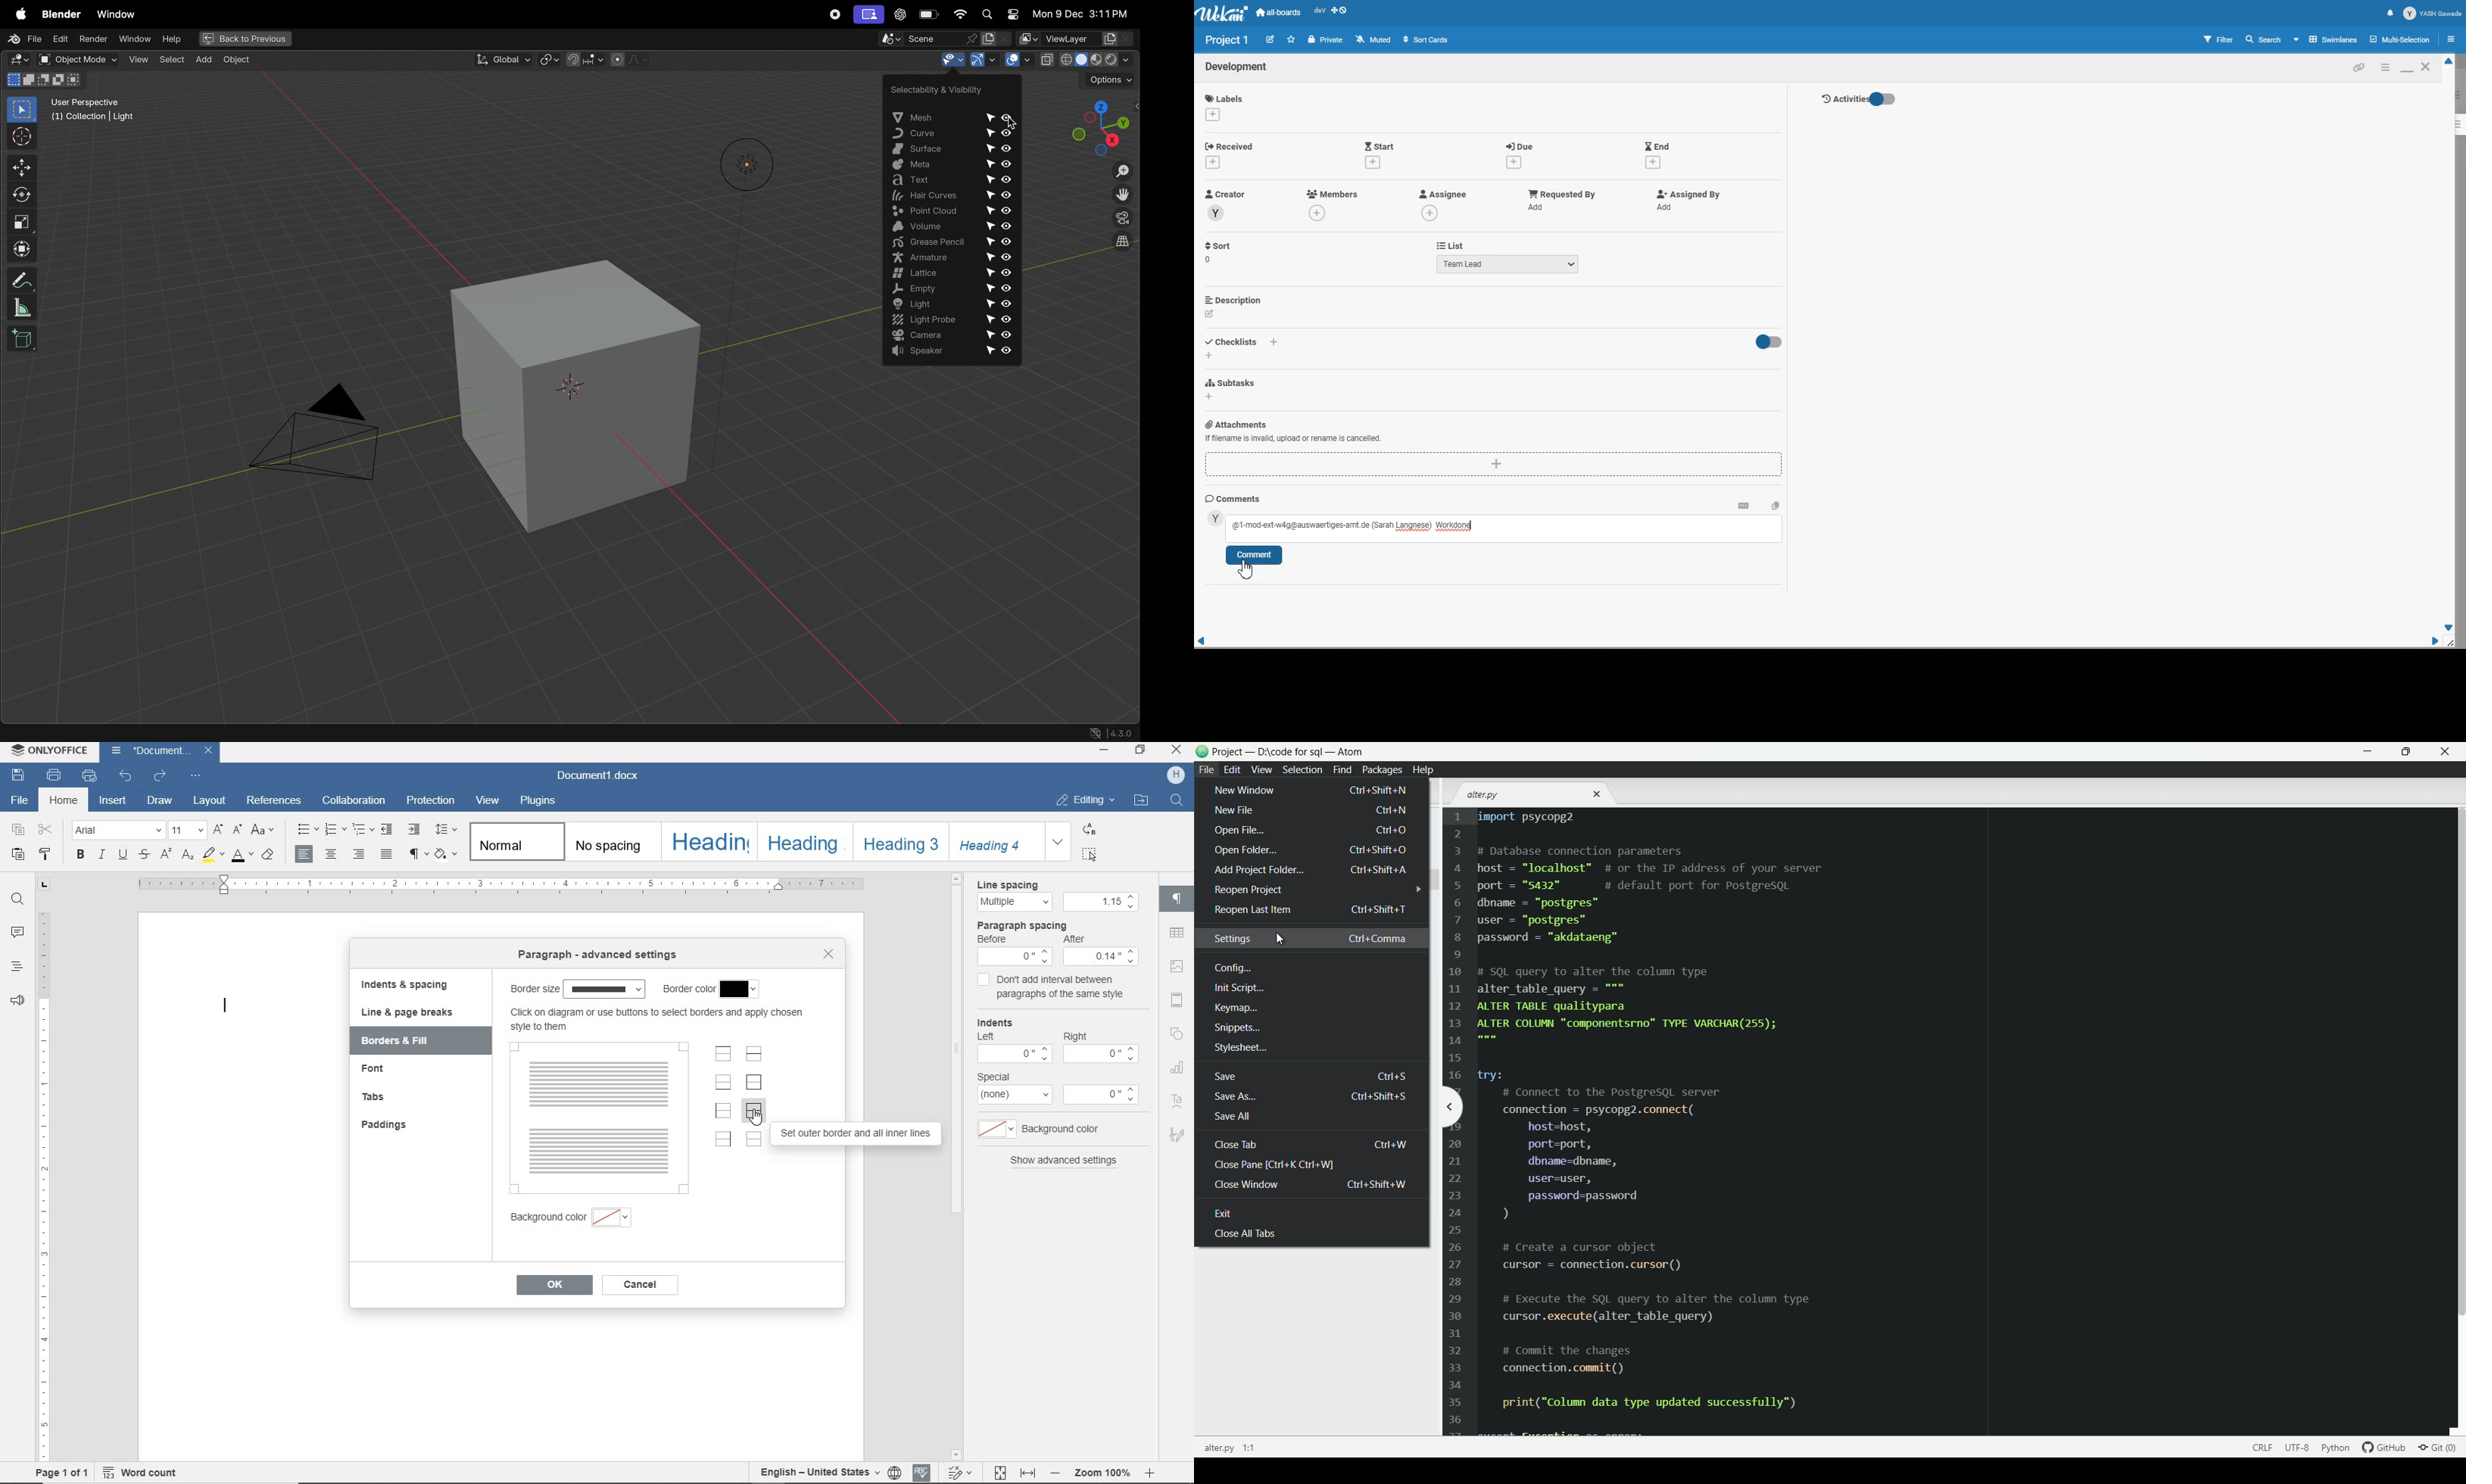 This screenshot has height=1484, width=2492. Describe the element at coordinates (45, 855) in the screenshot. I see `copy style` at that location.